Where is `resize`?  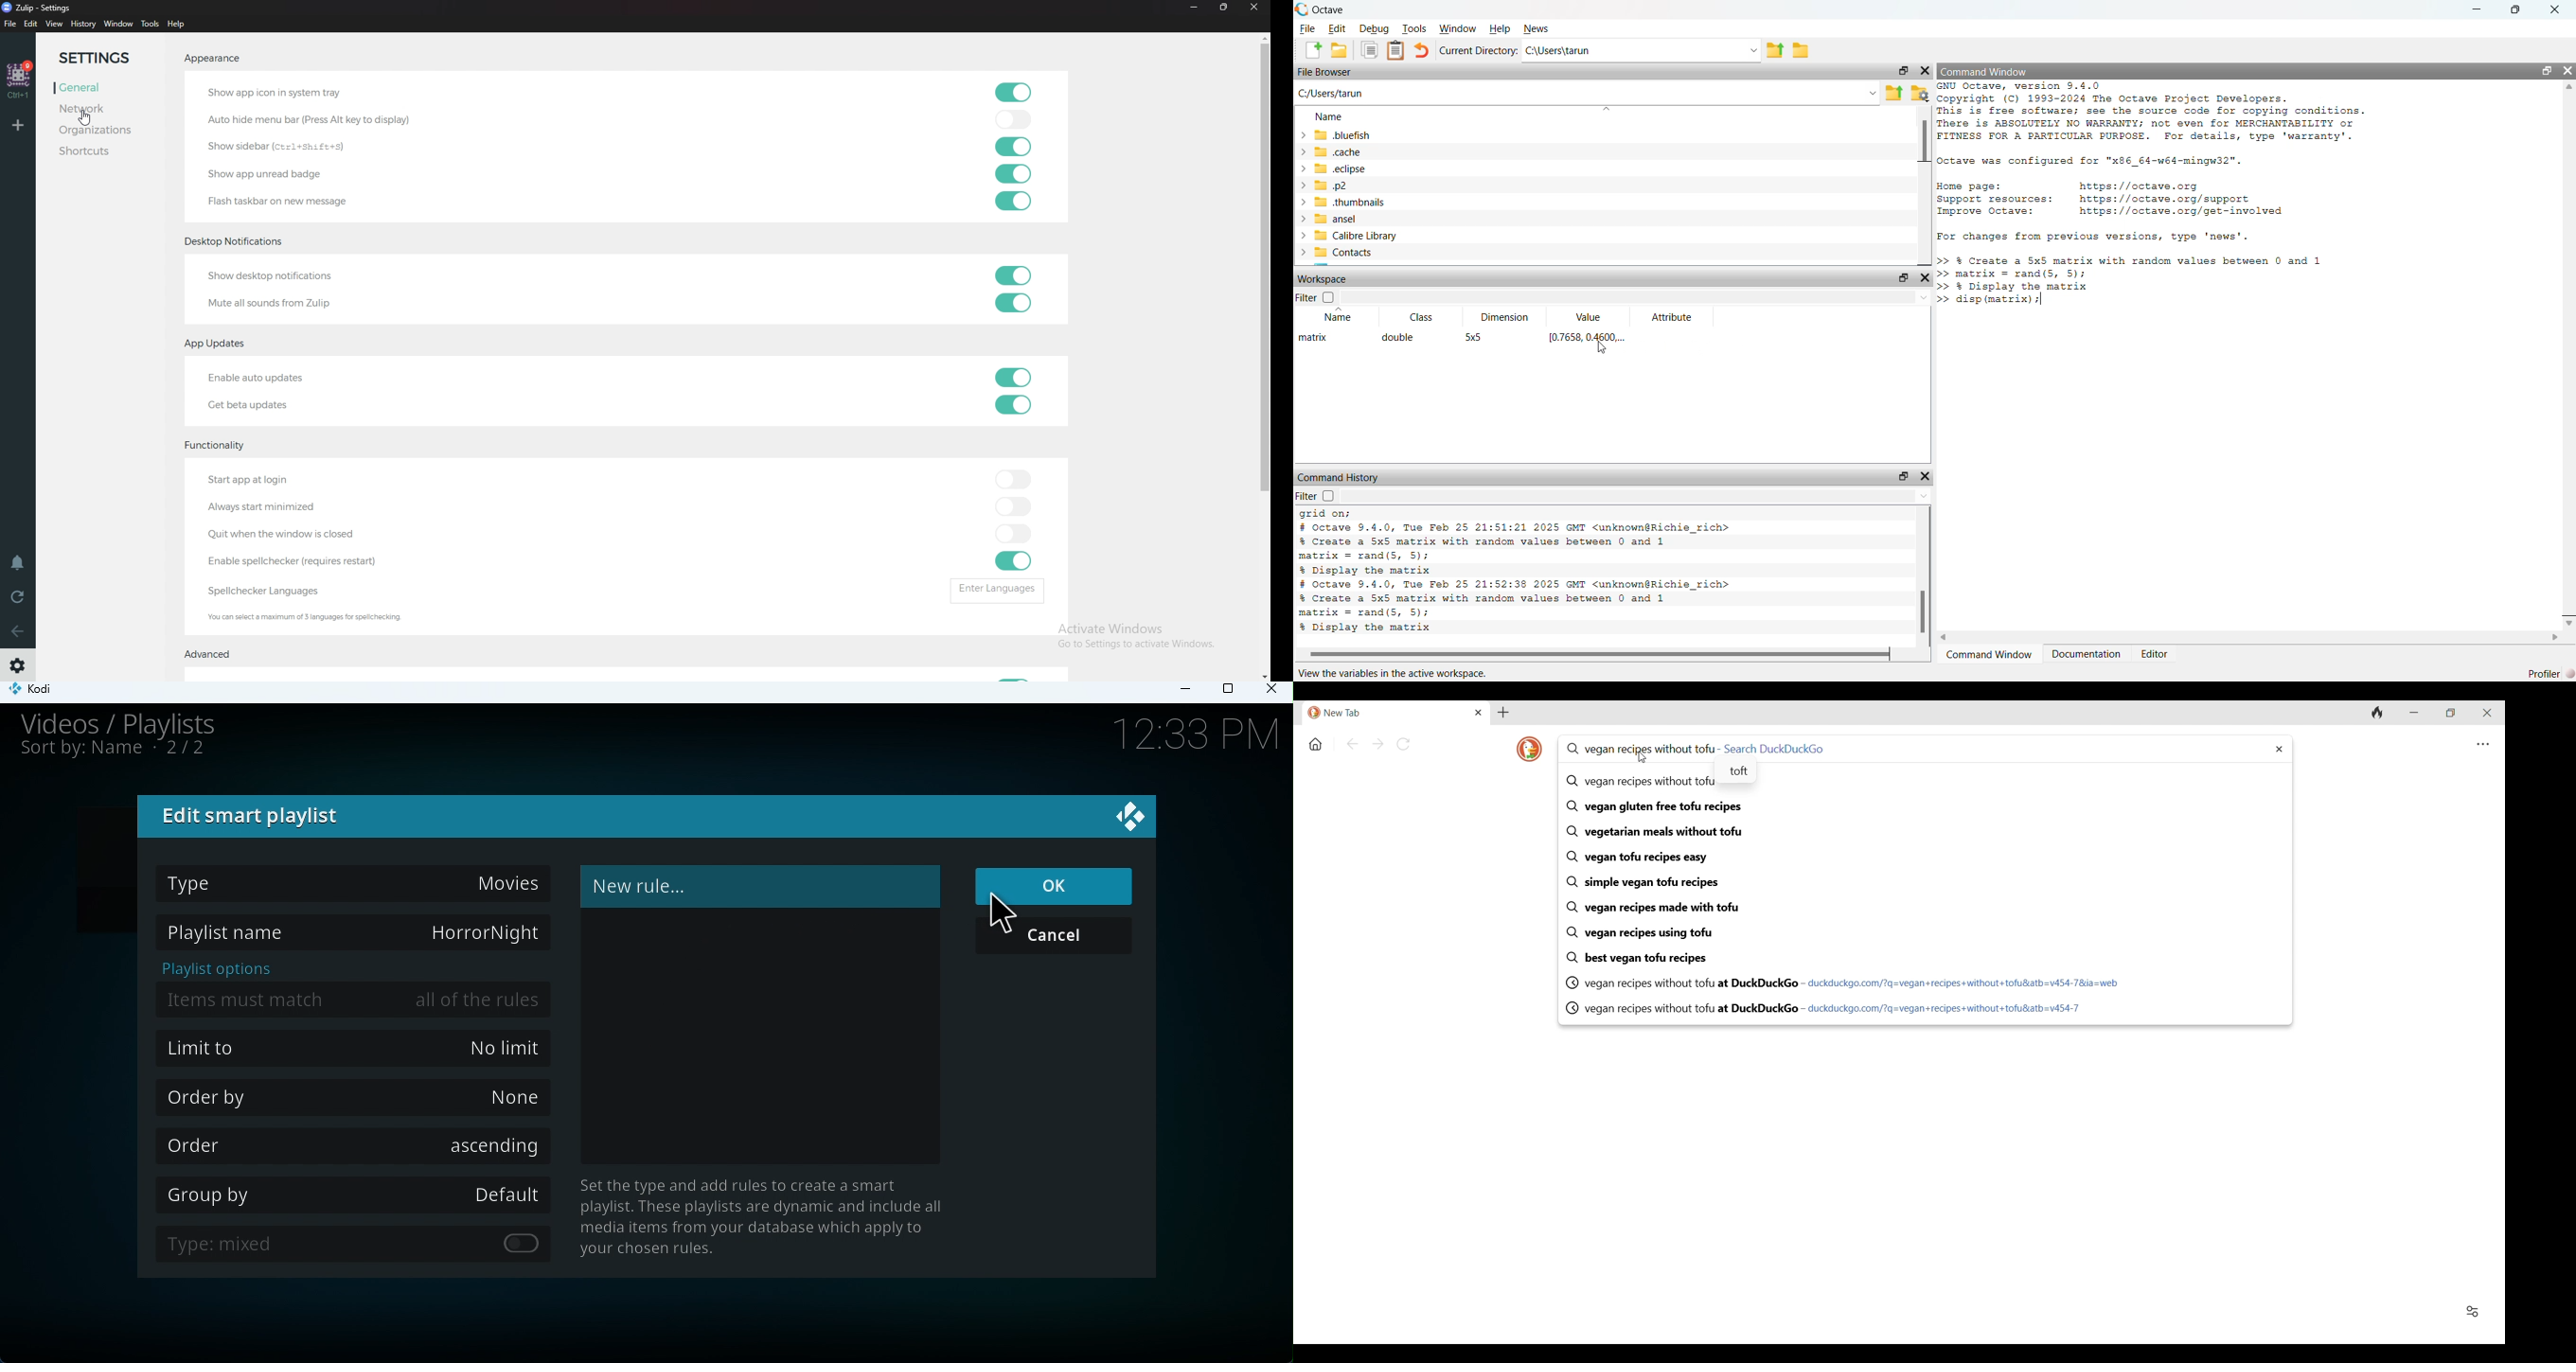
resize is located at coordinates (1226, 8).